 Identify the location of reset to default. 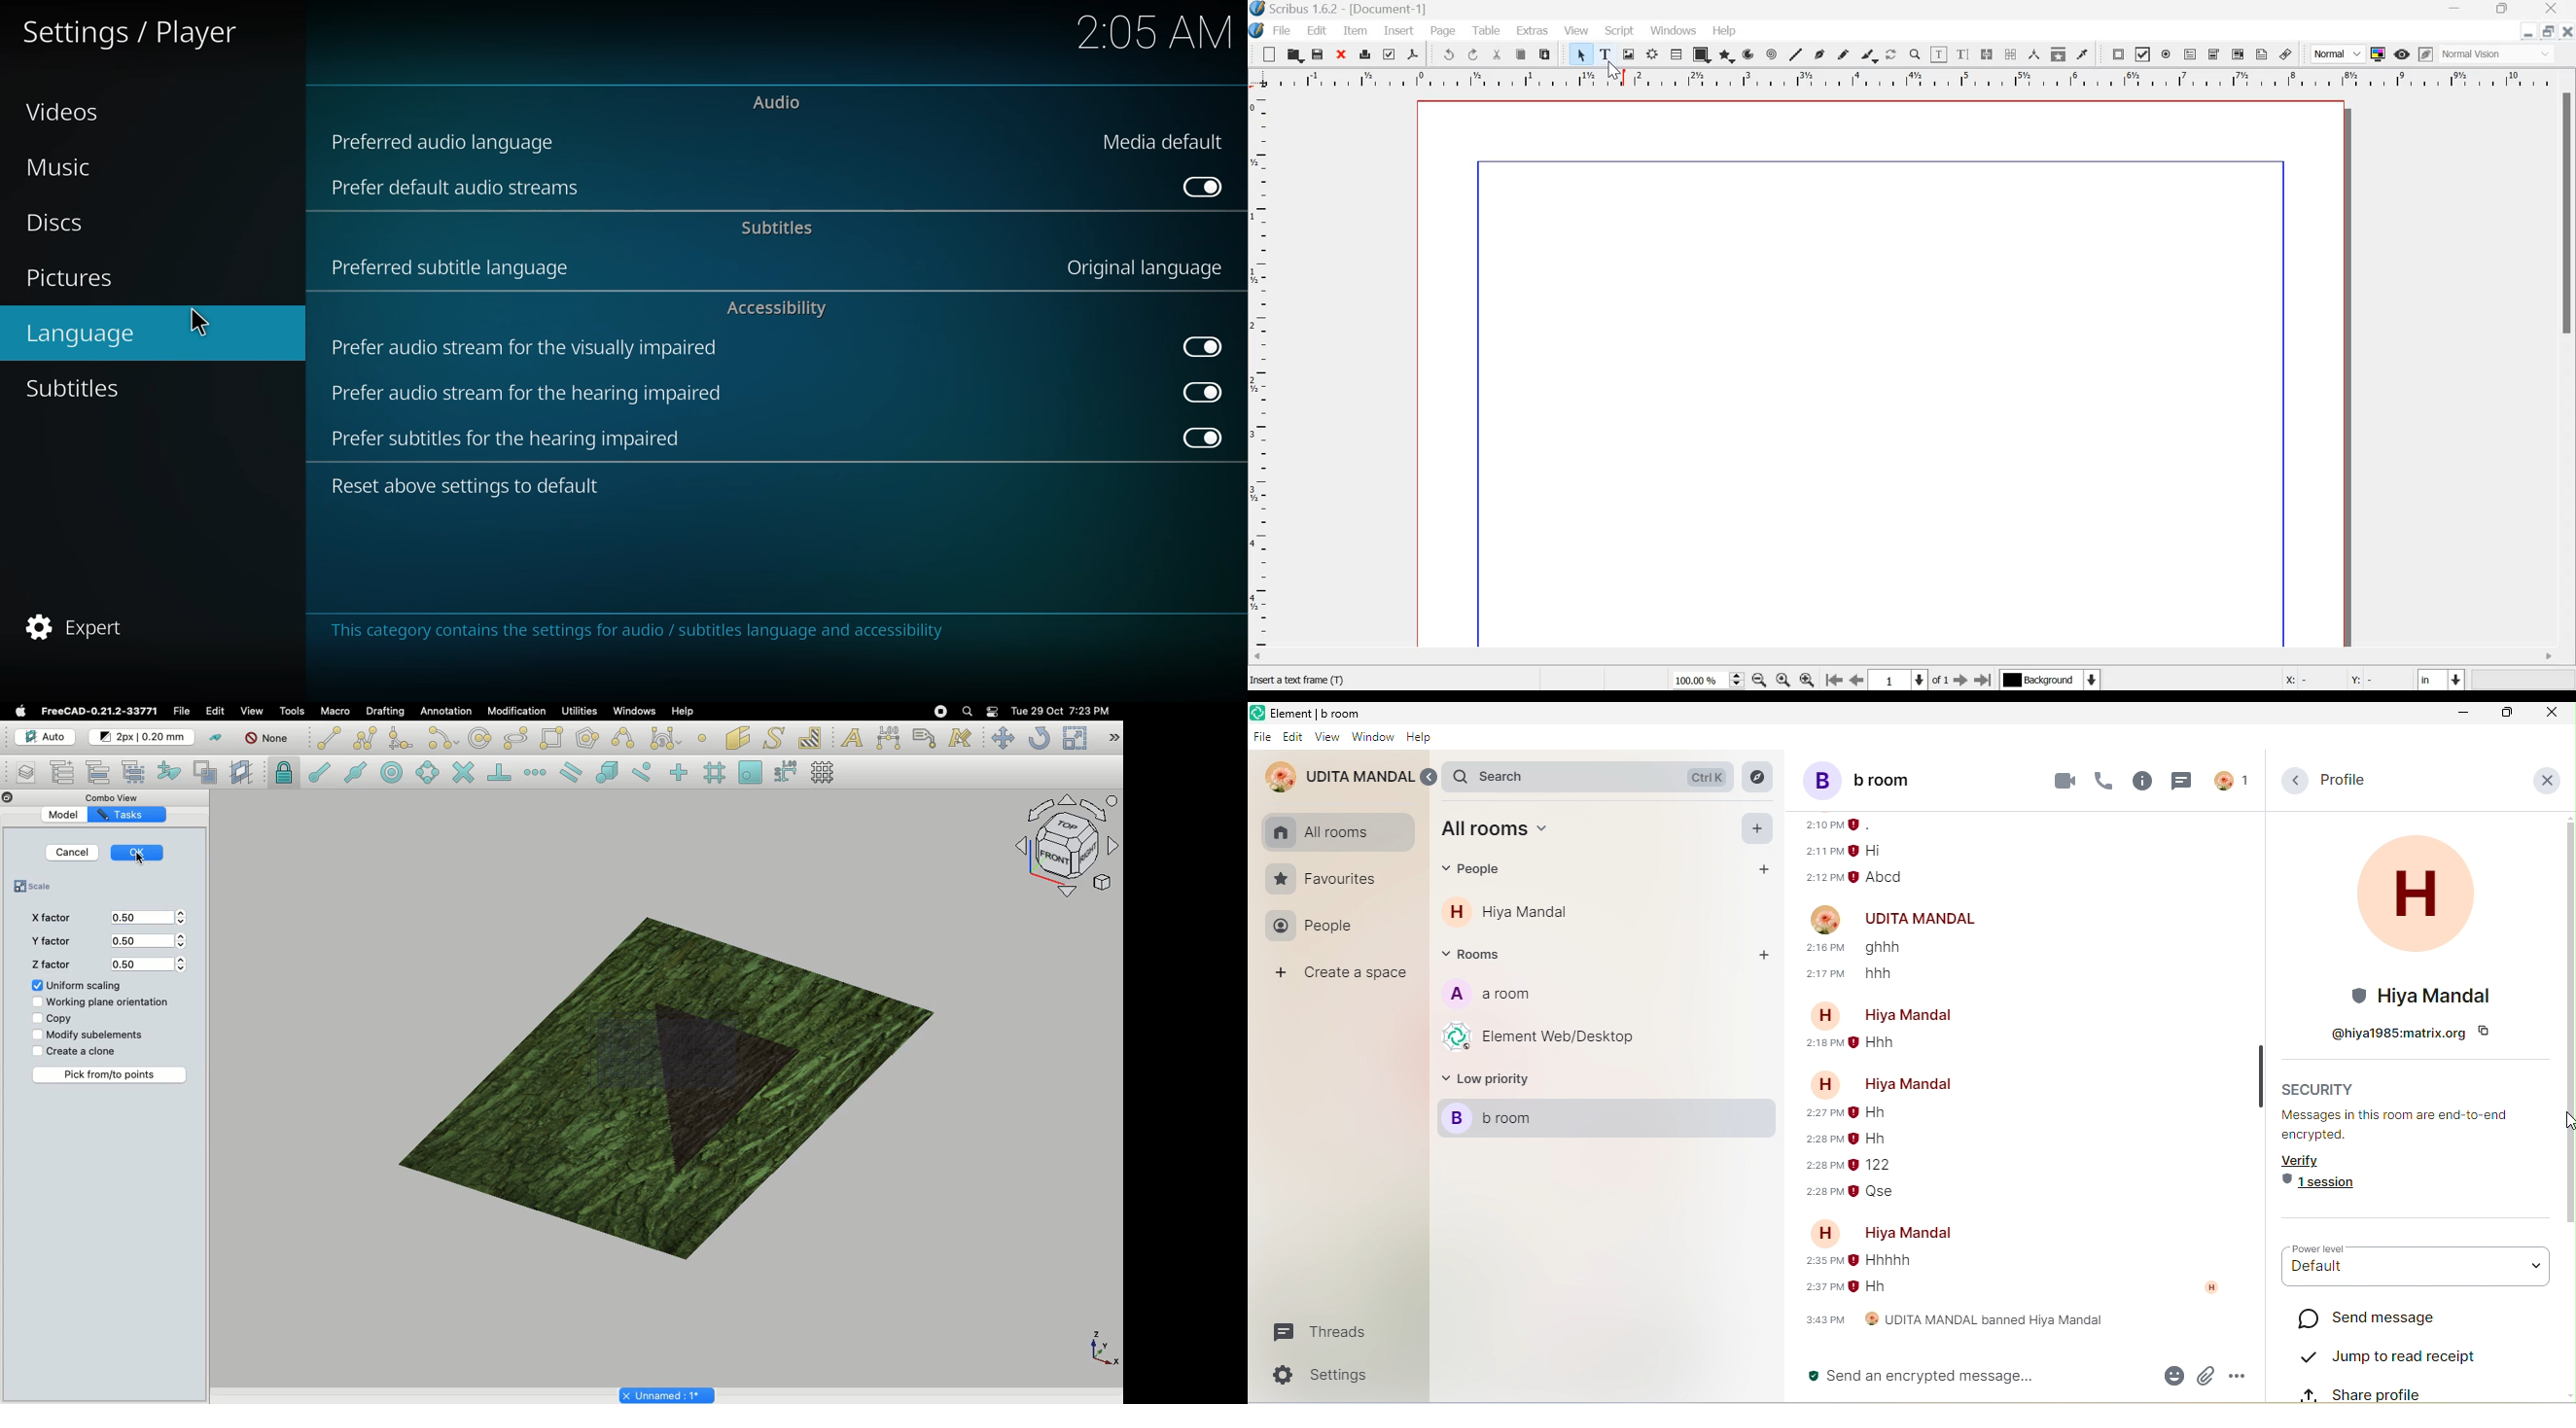
(472, 484).